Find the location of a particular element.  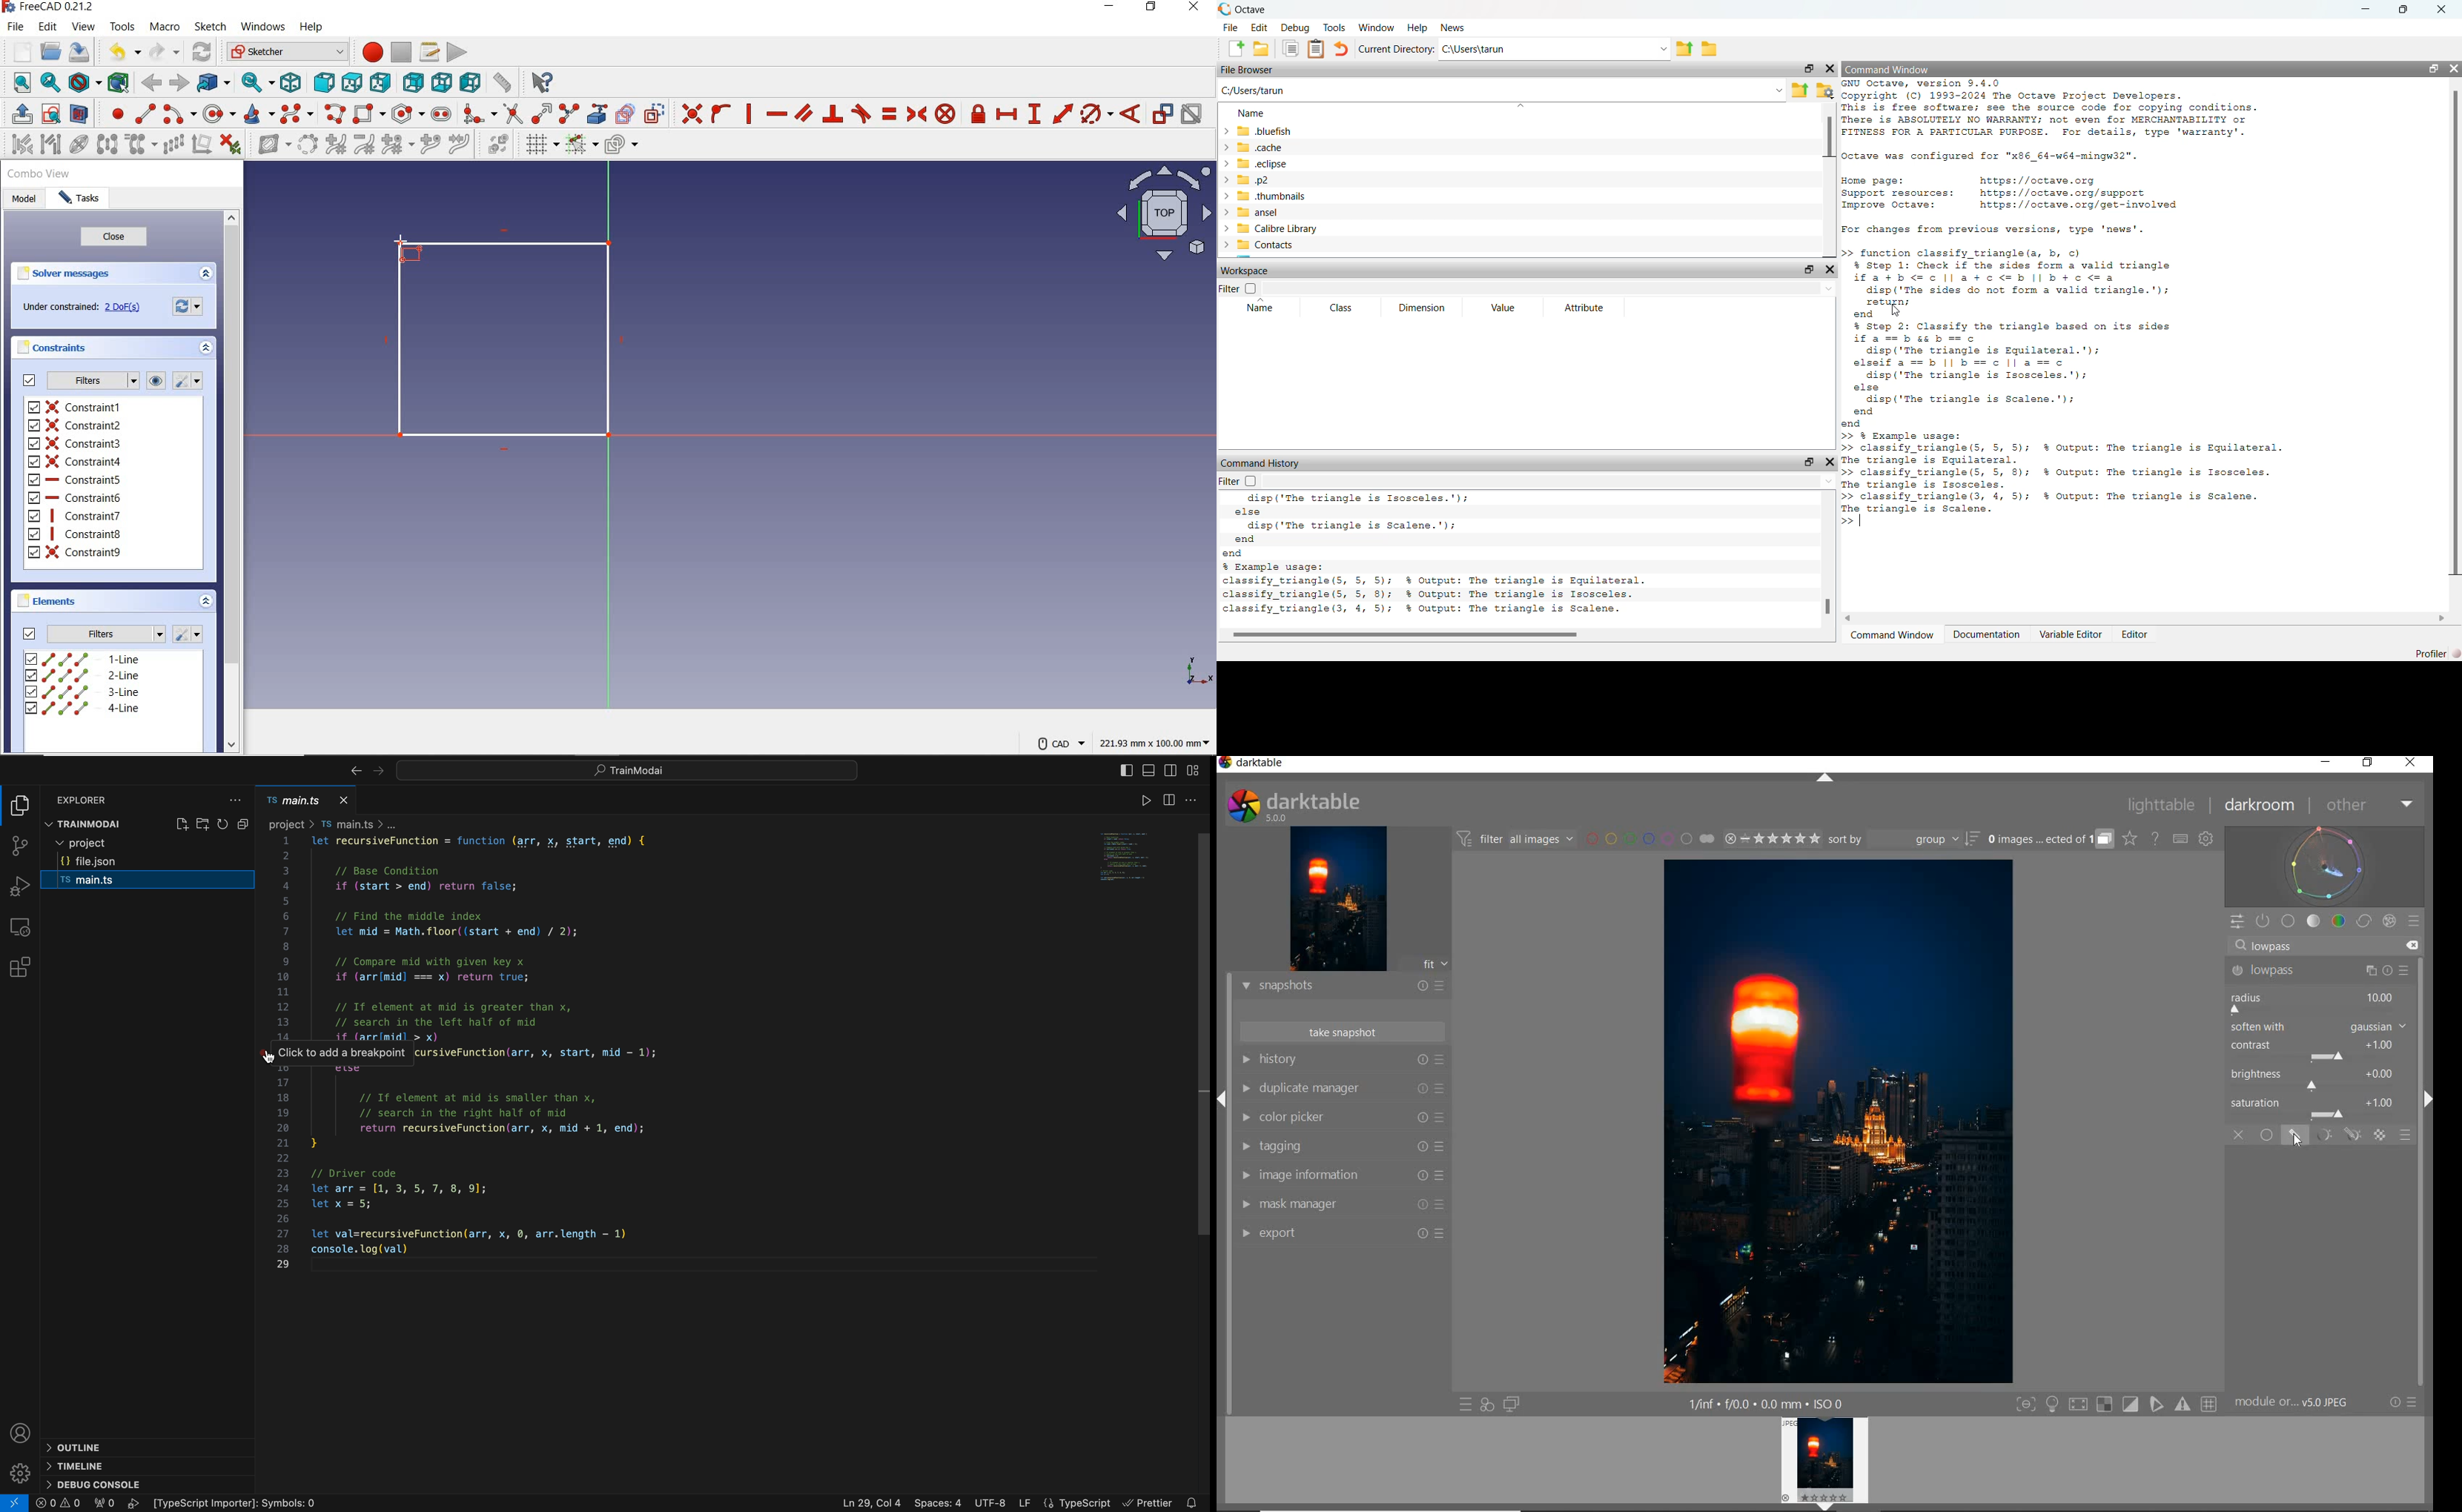

2-line is located at coordinates (86, 676).